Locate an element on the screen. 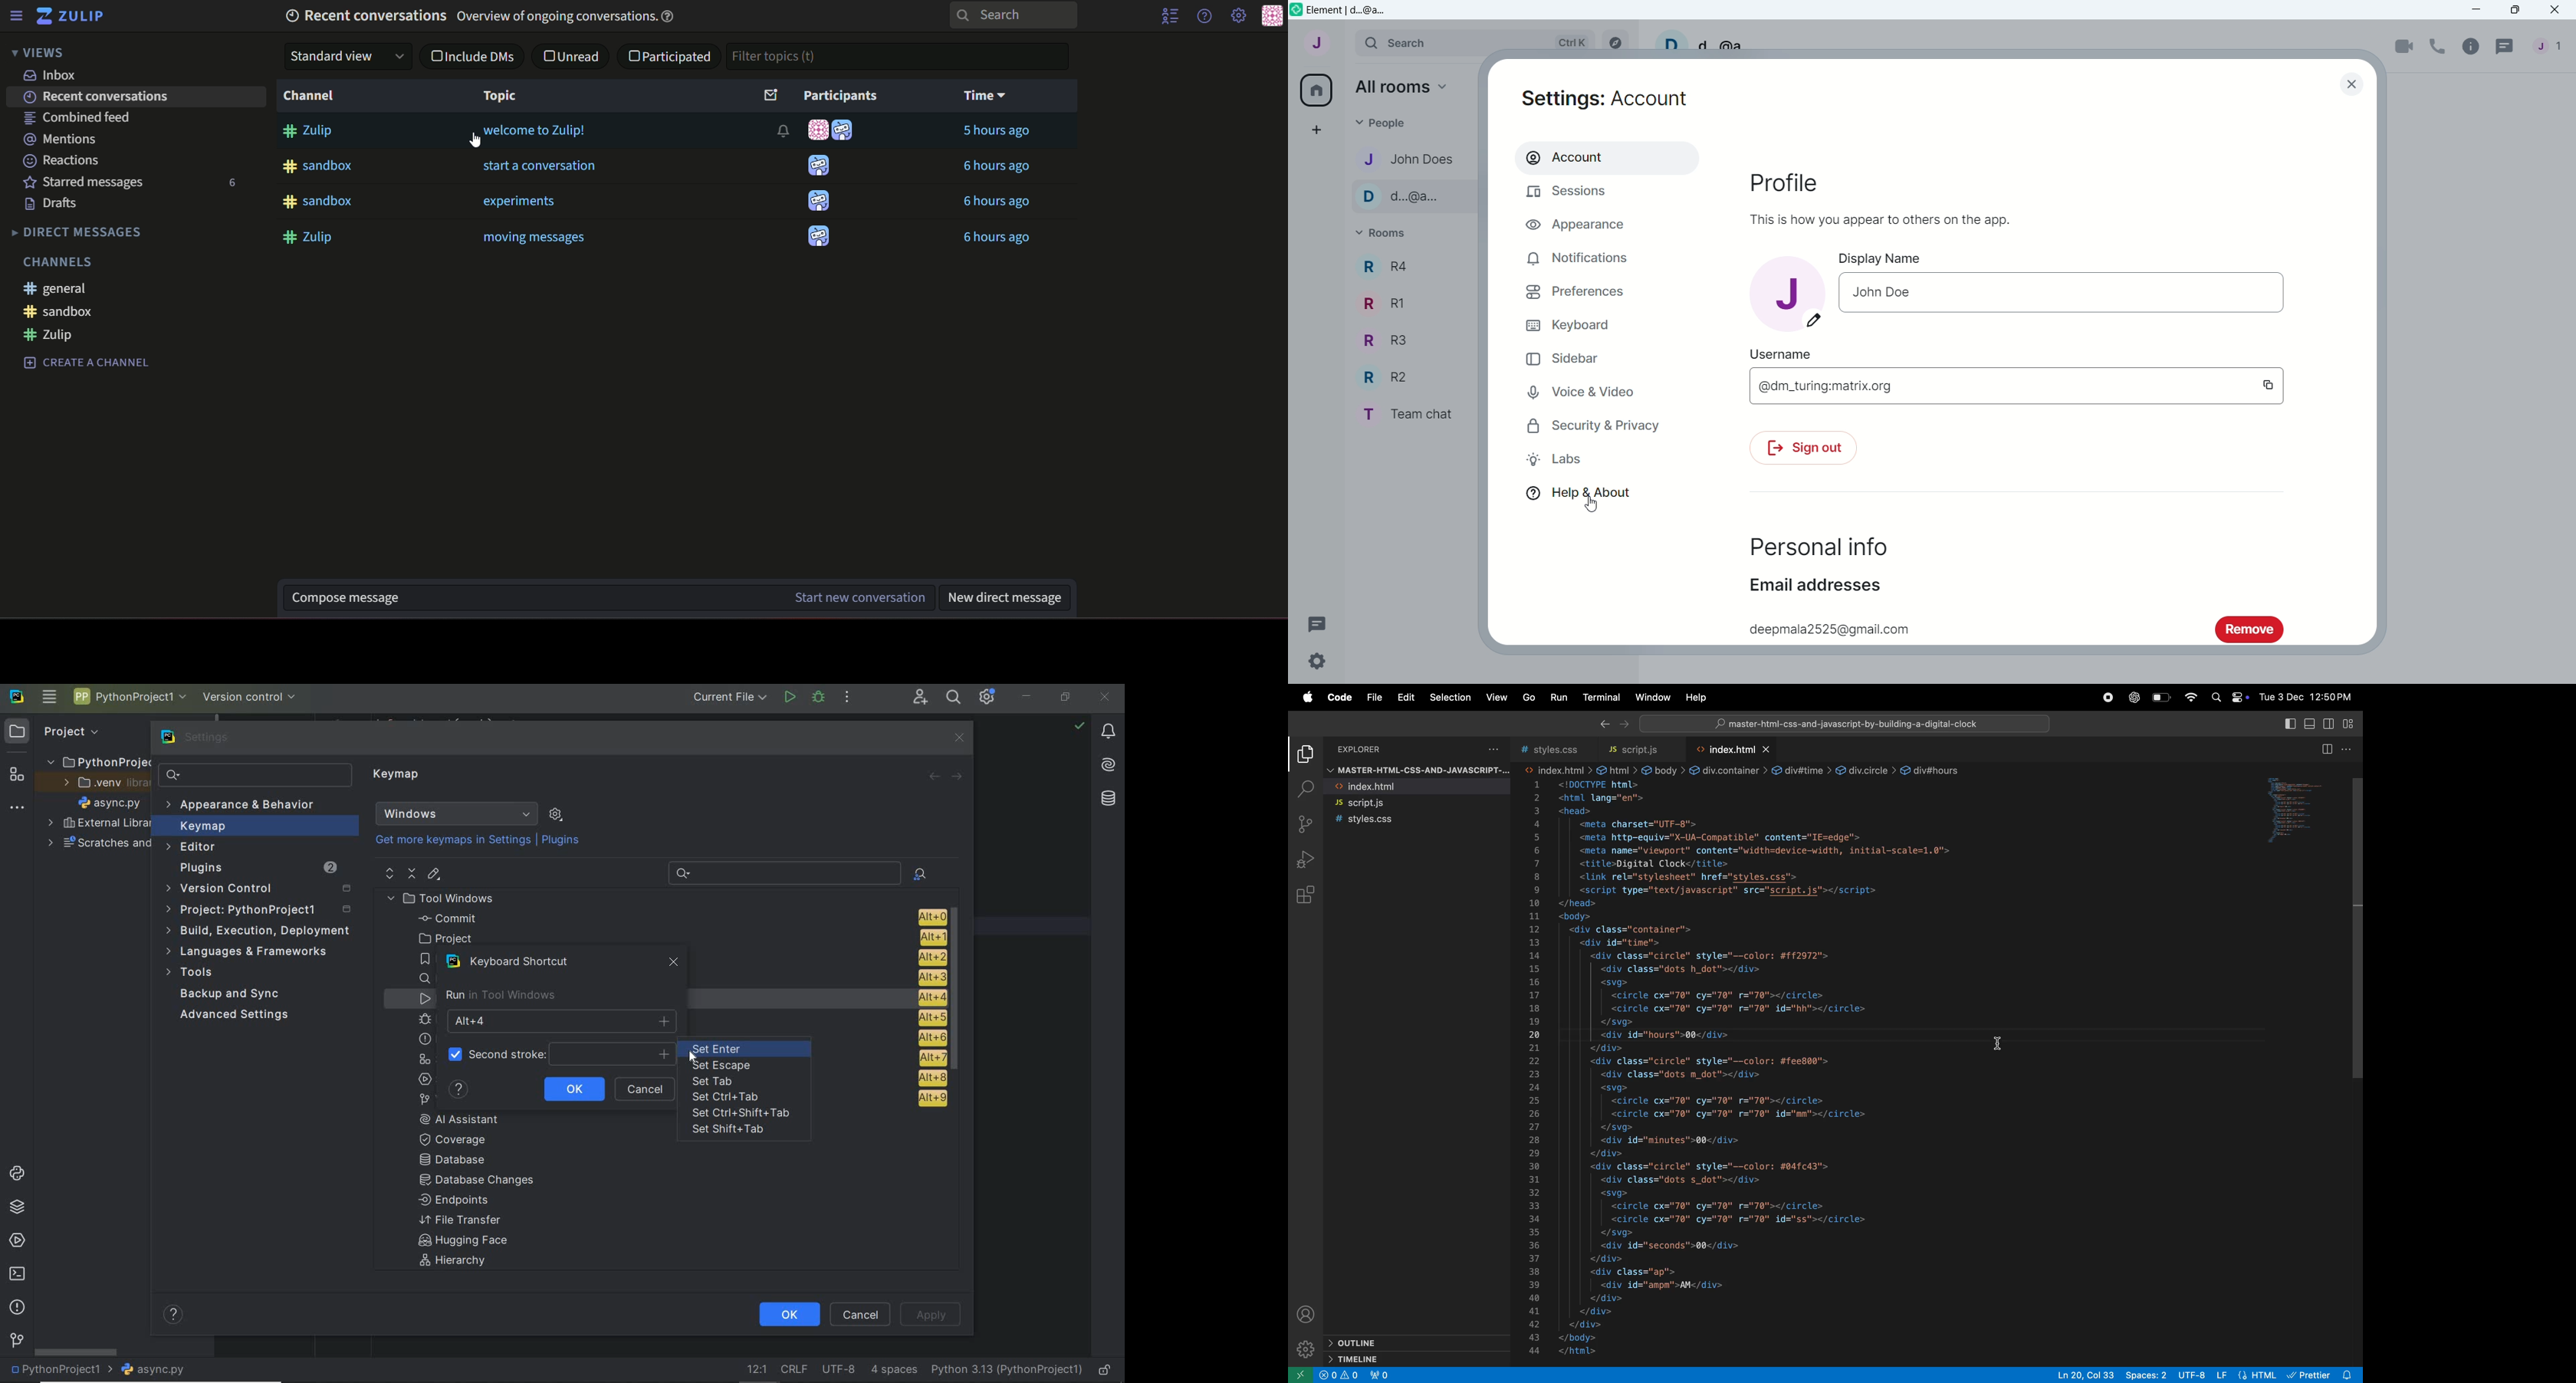 This screenshot has height=1400, width=2576. second stroke selected is located at coordinates (559, 1054).